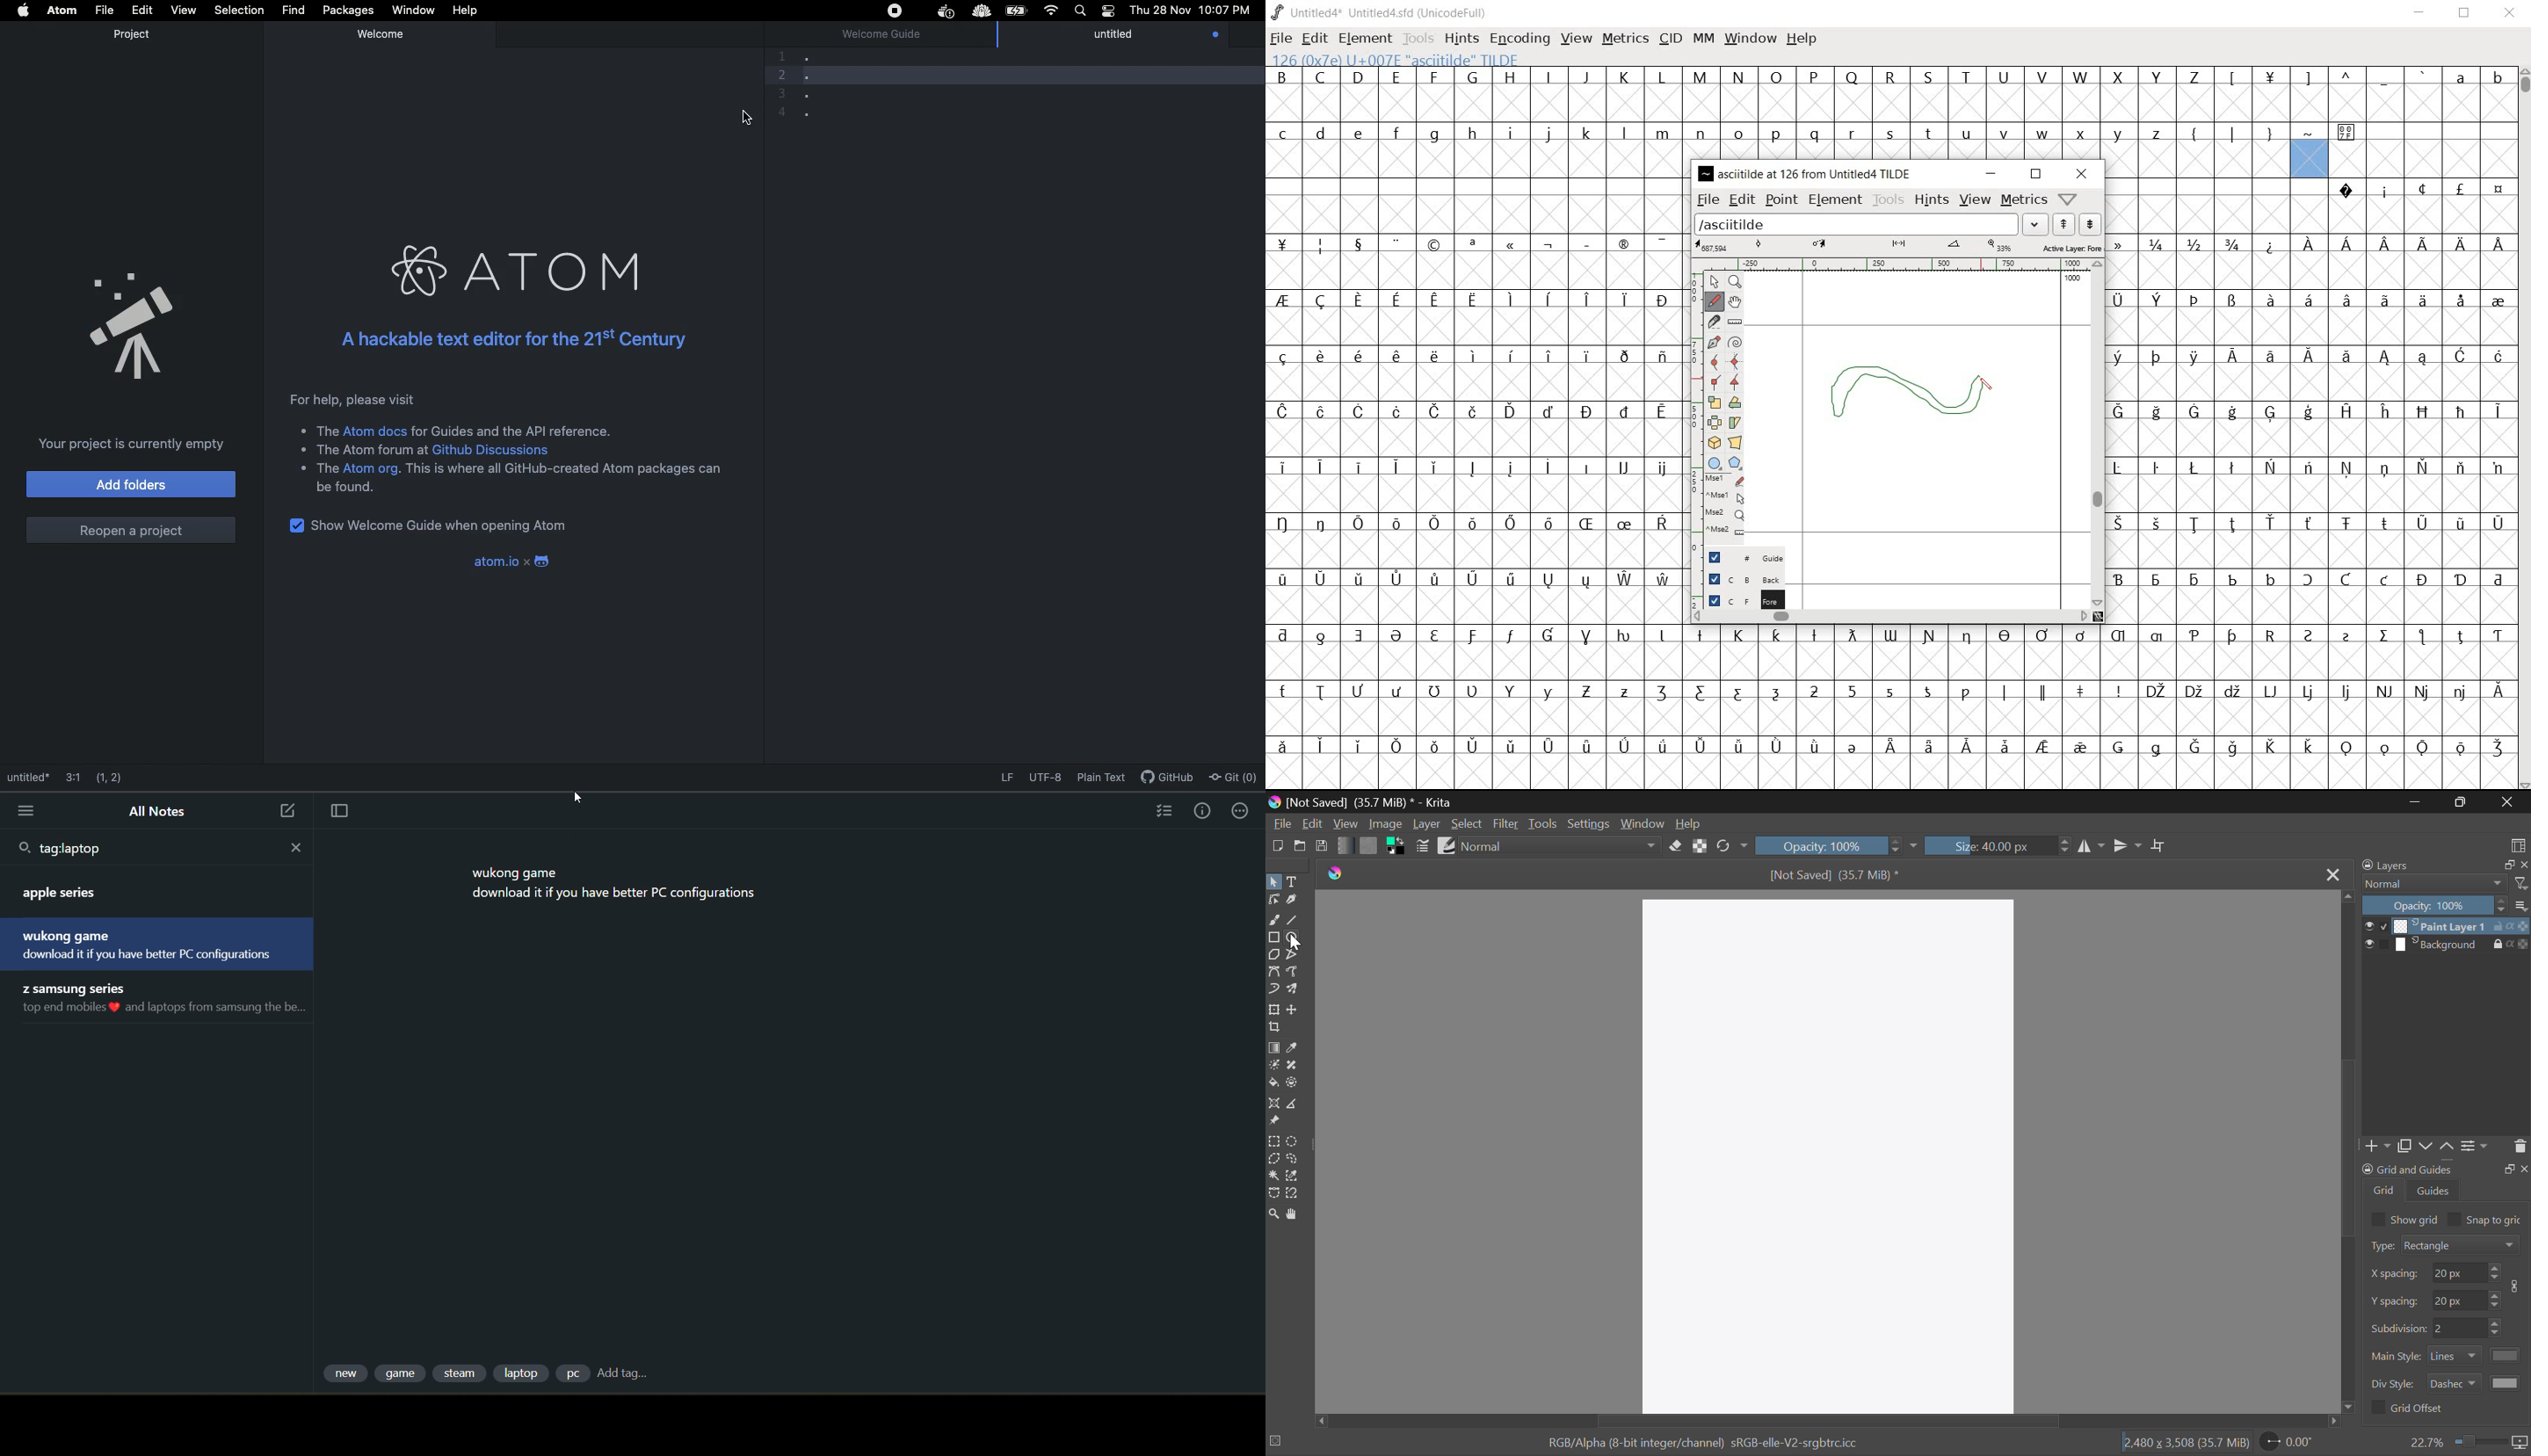  What do you see at coordinates (1397, 848) in the screenshot?
I see `Colors in Use` at bounding box center [1397, 848].